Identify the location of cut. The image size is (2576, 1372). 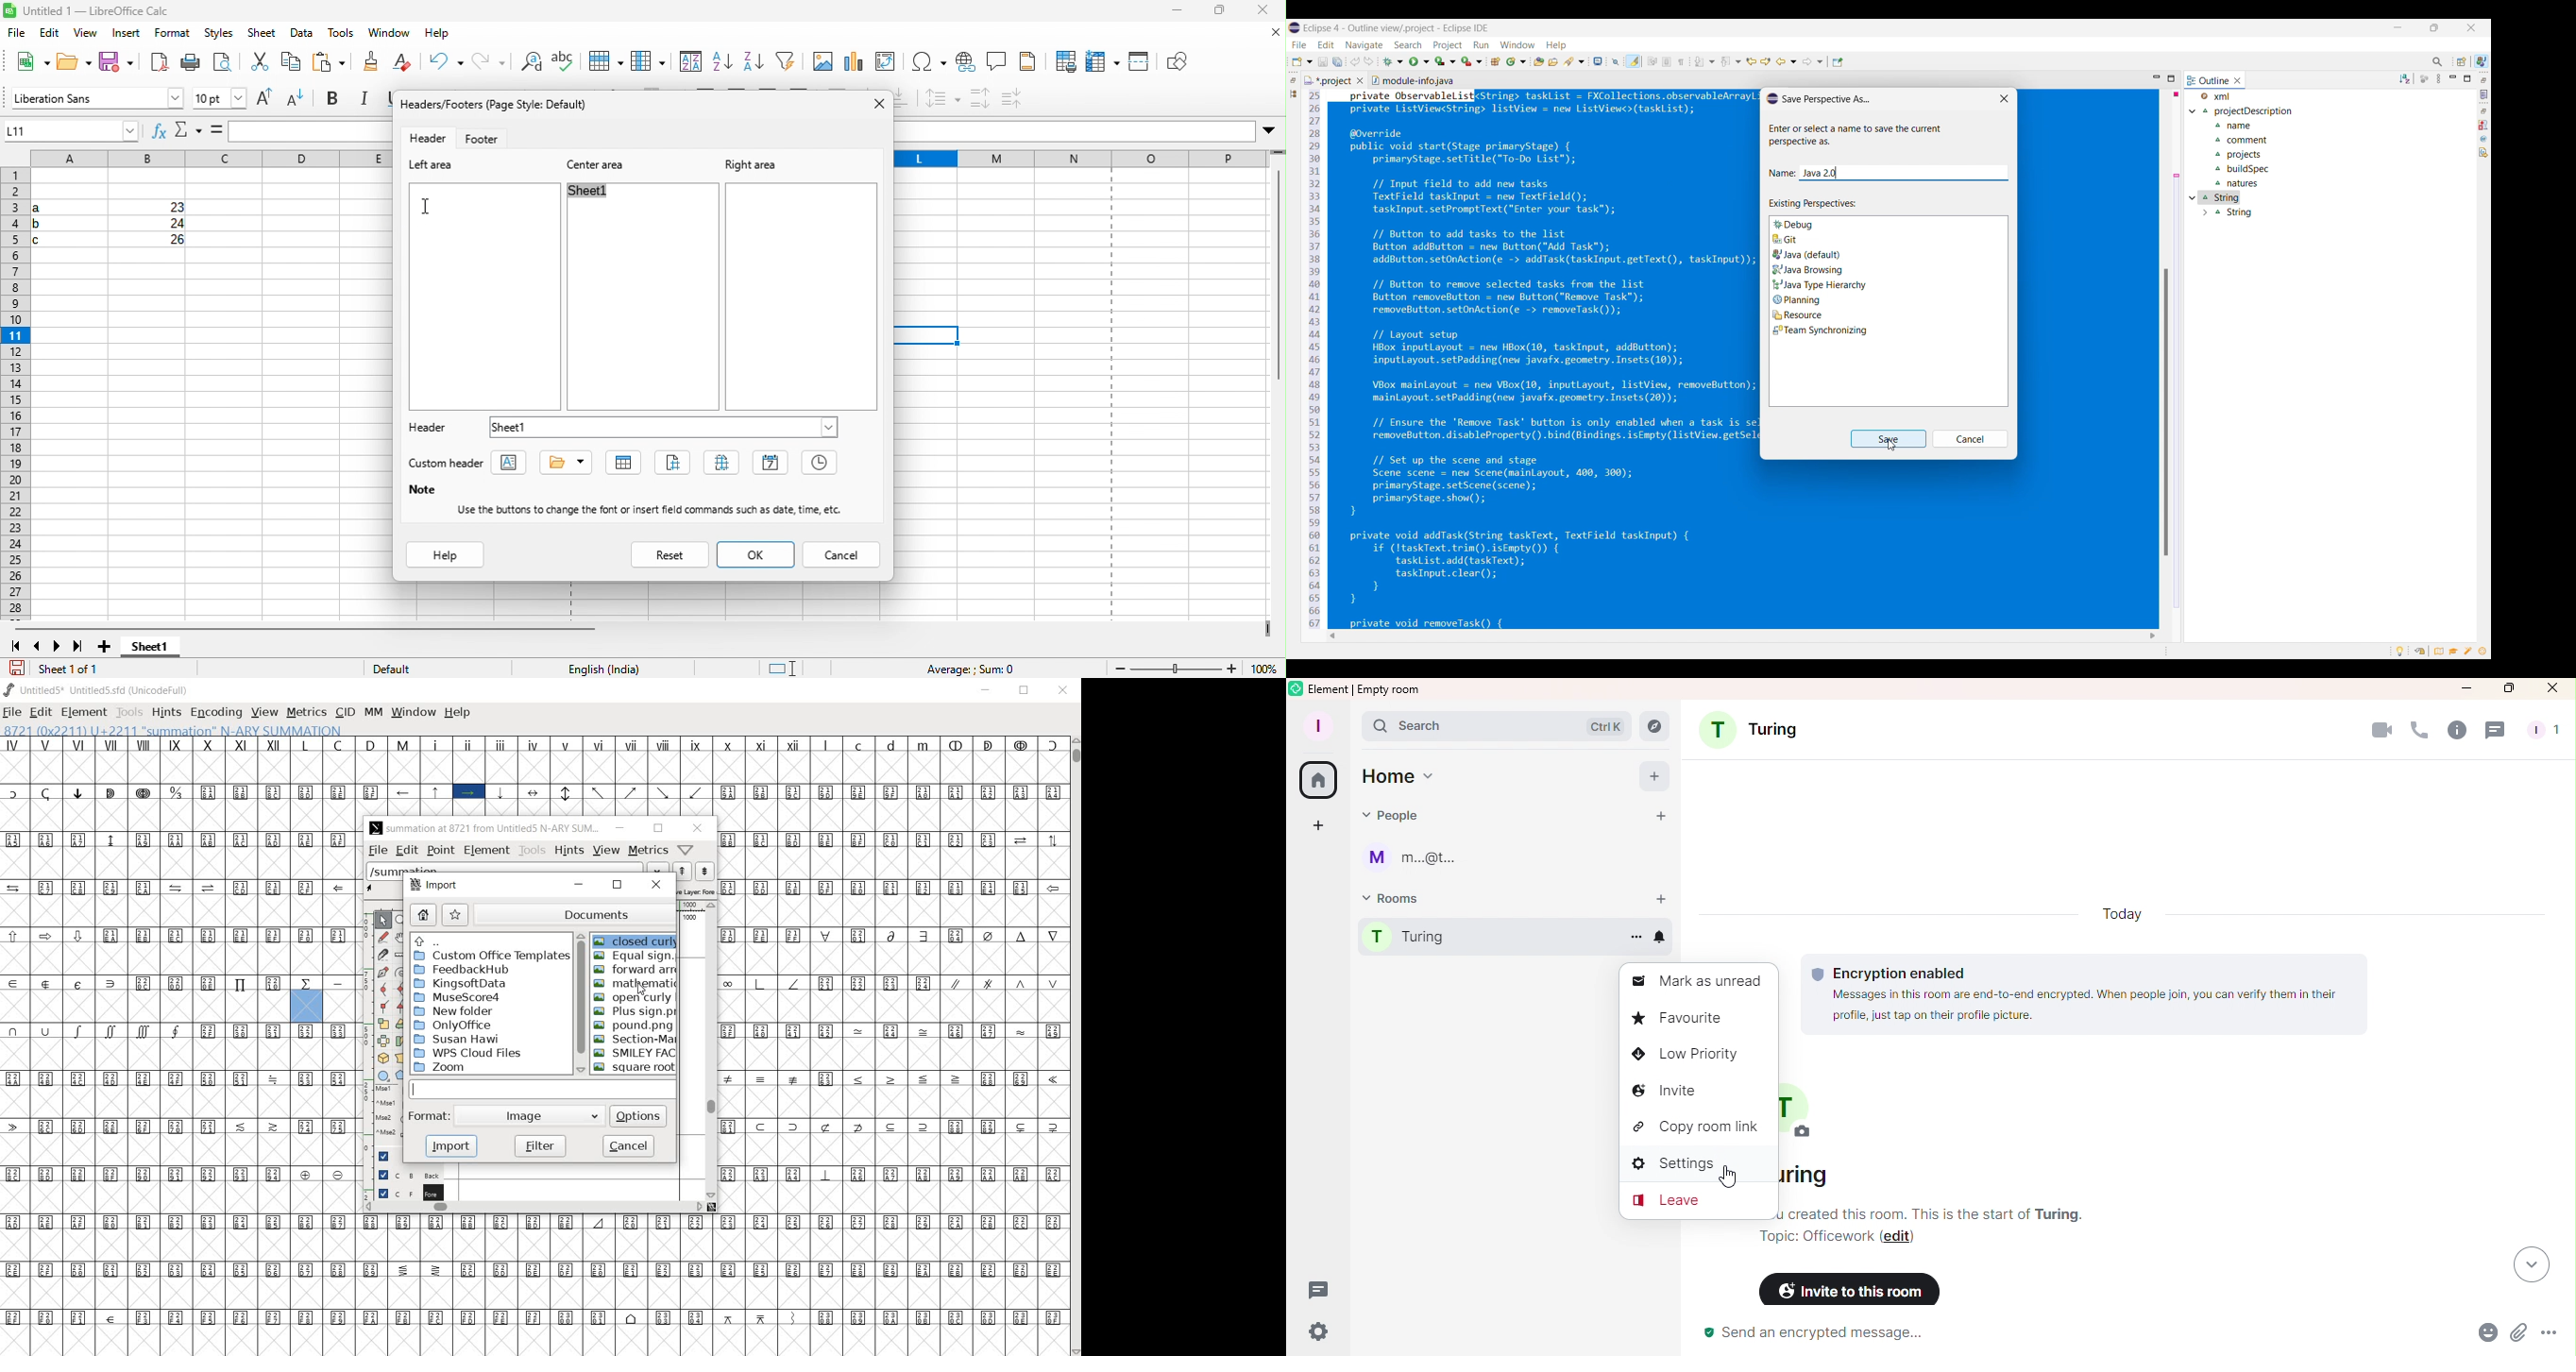
(226, 64).